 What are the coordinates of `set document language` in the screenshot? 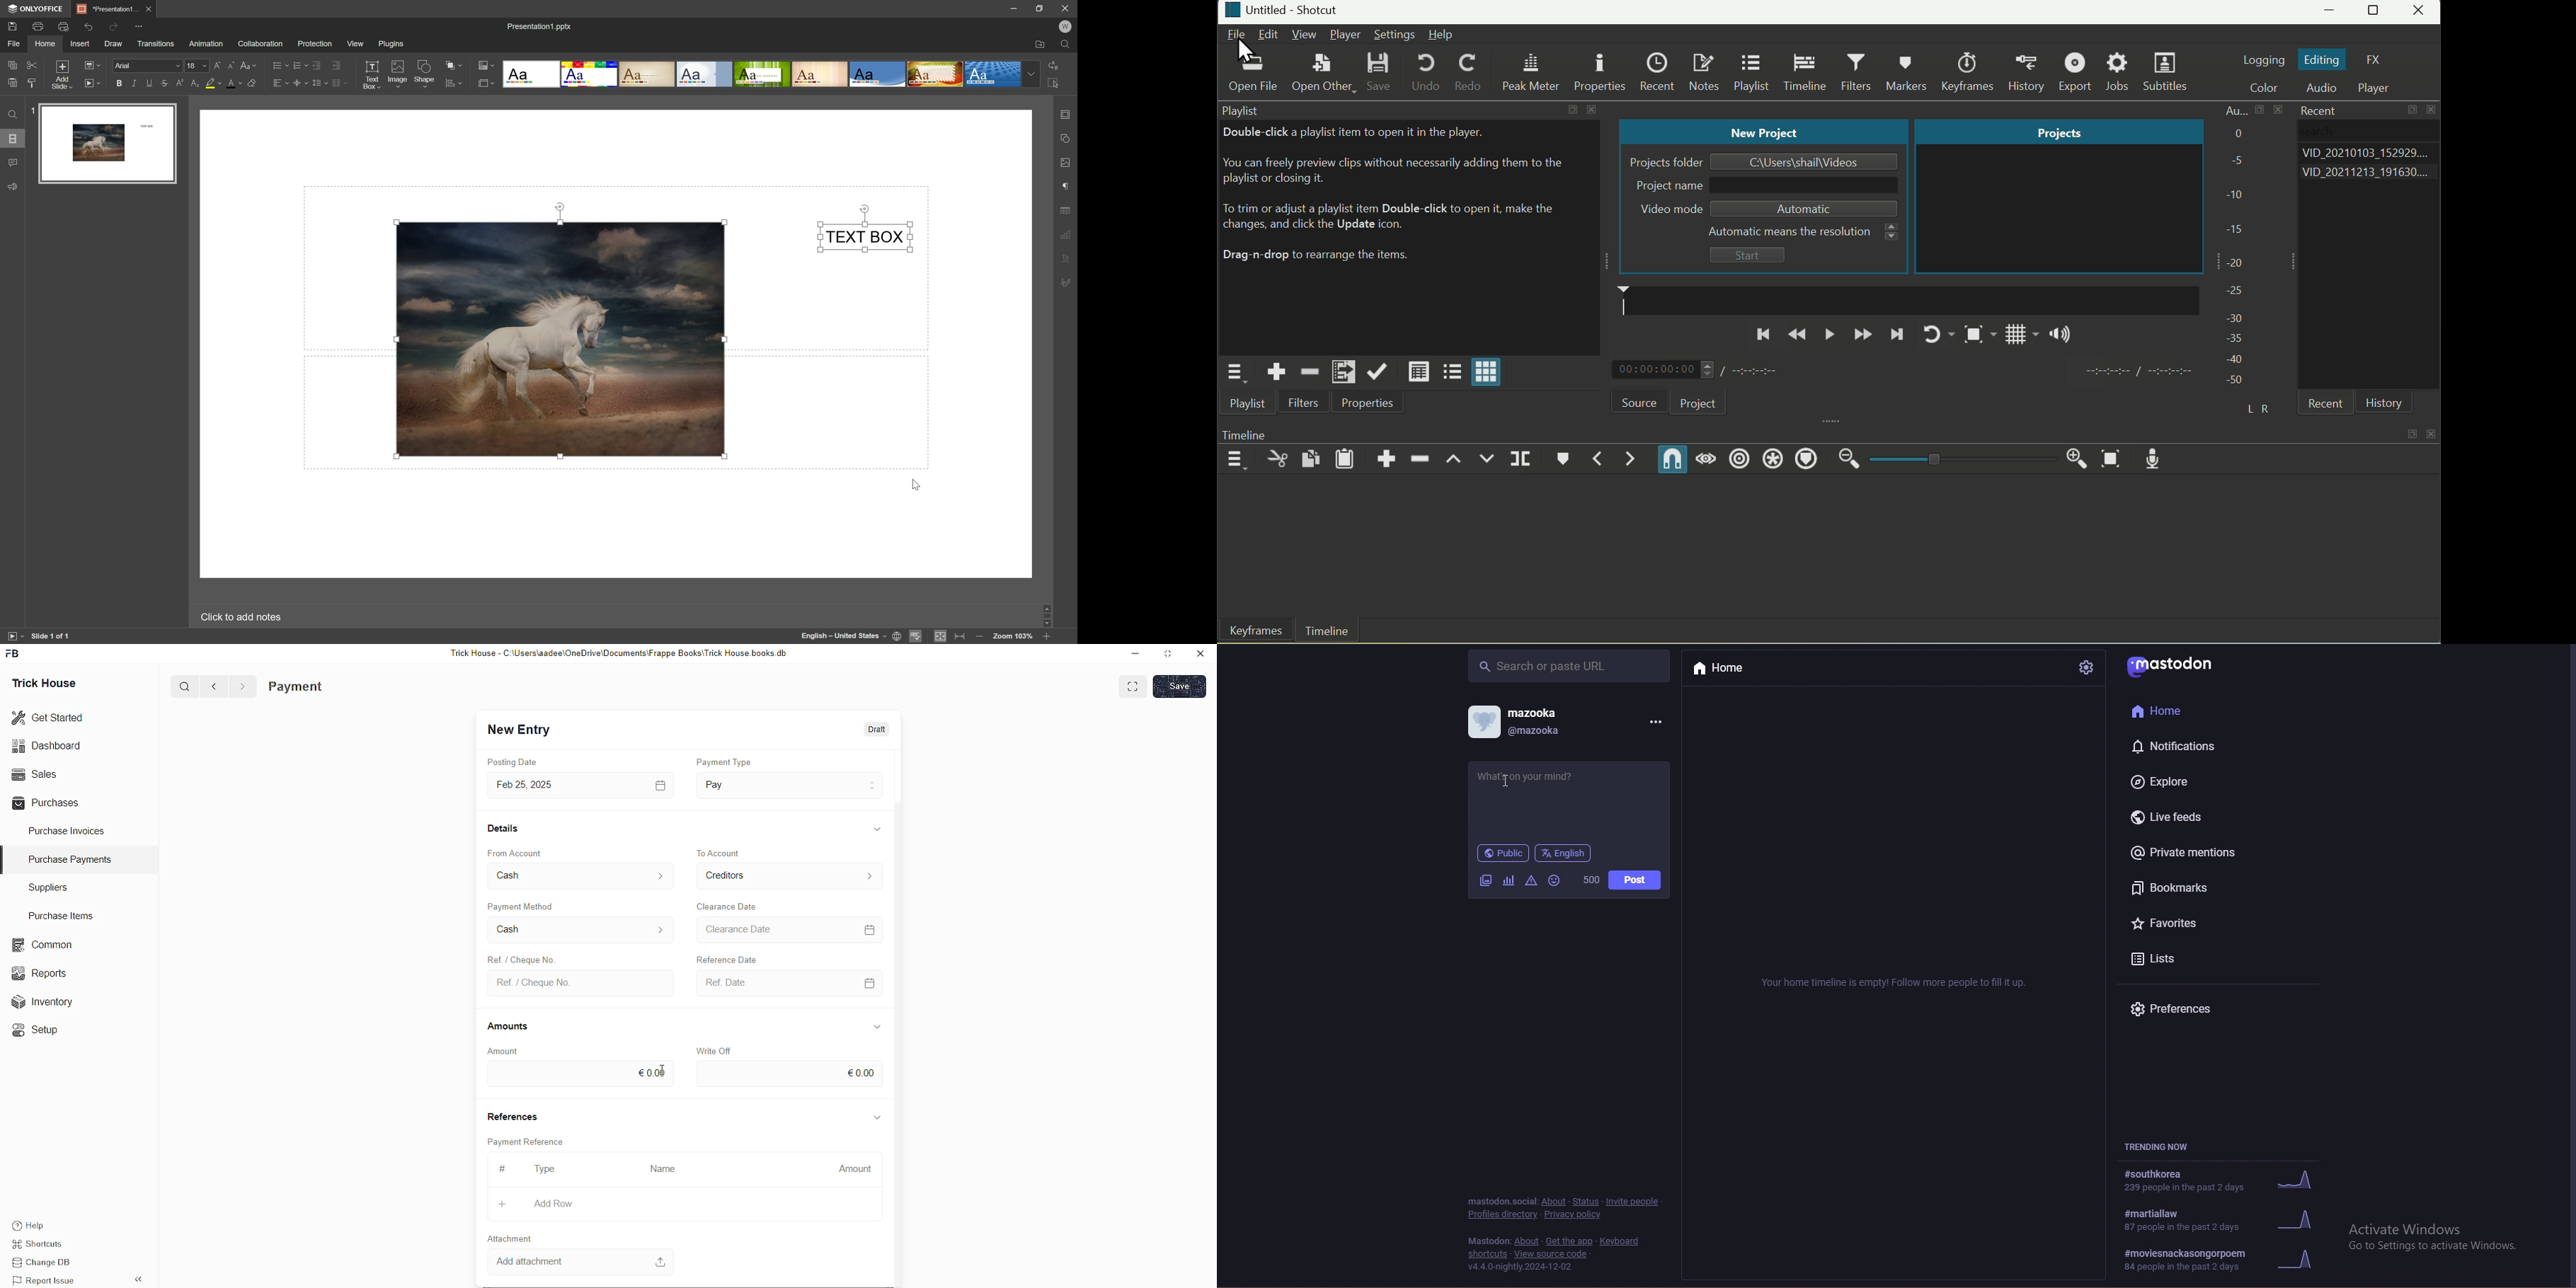 It's located at (852, 636).